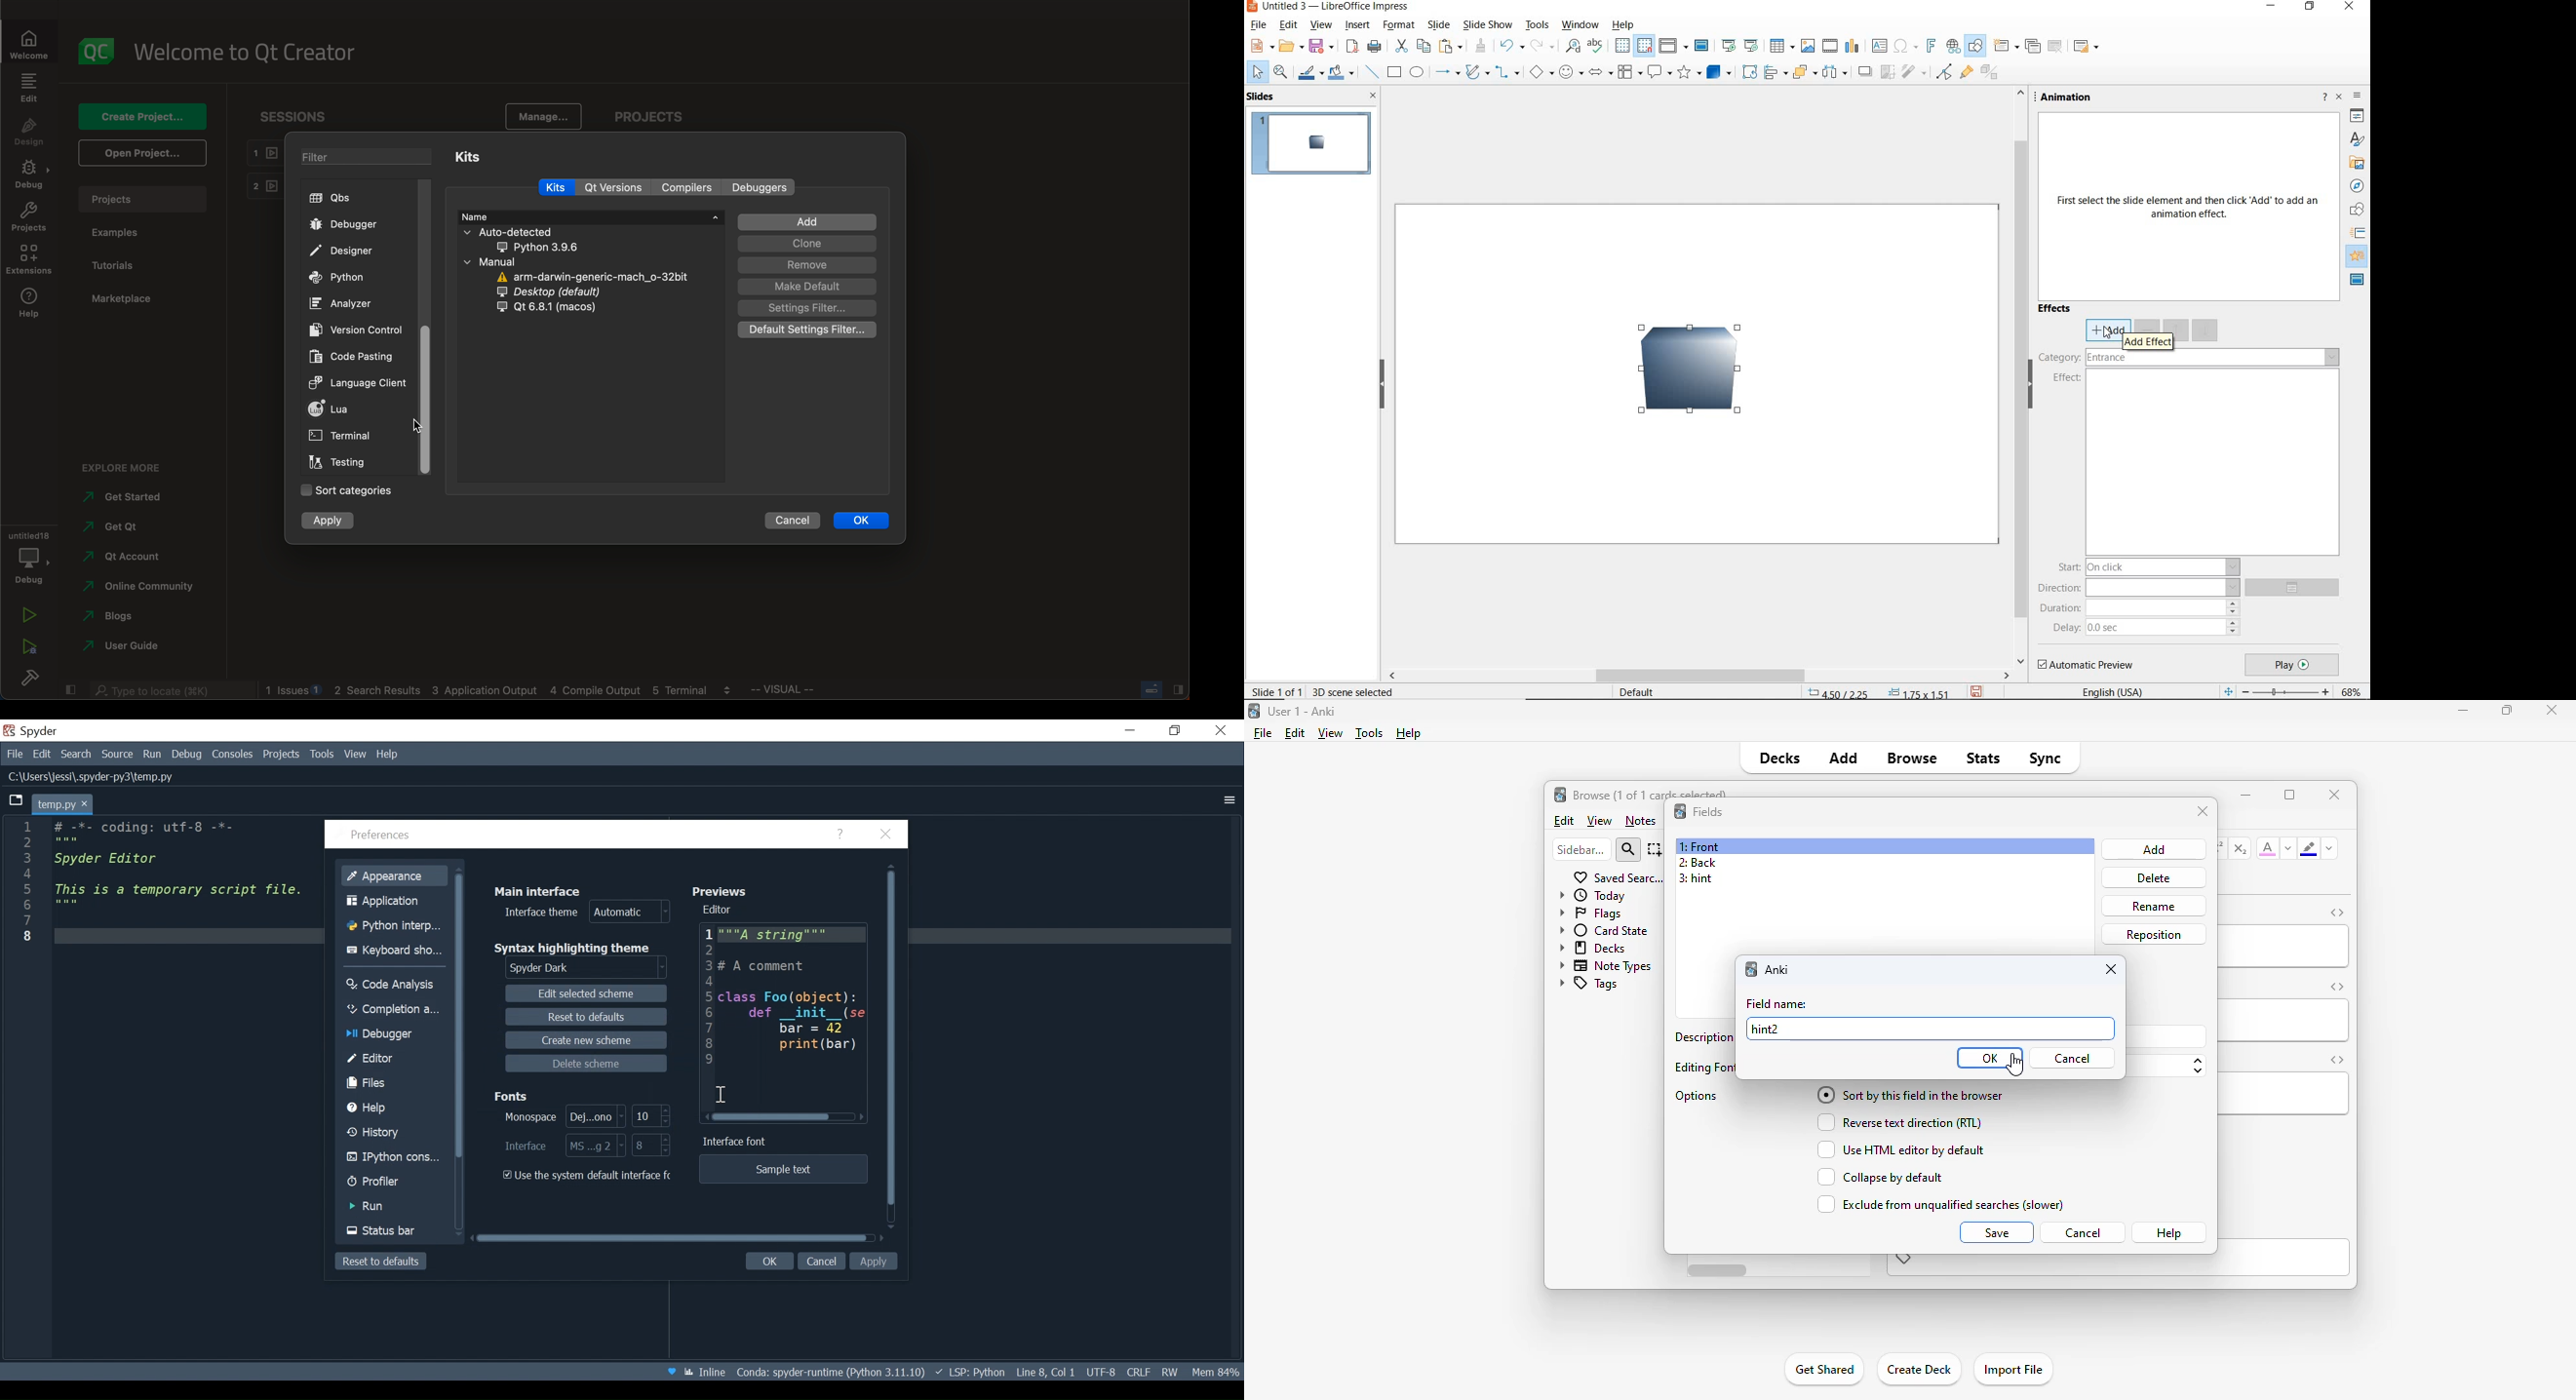  I want to click on fill color, so click(1341, 73).